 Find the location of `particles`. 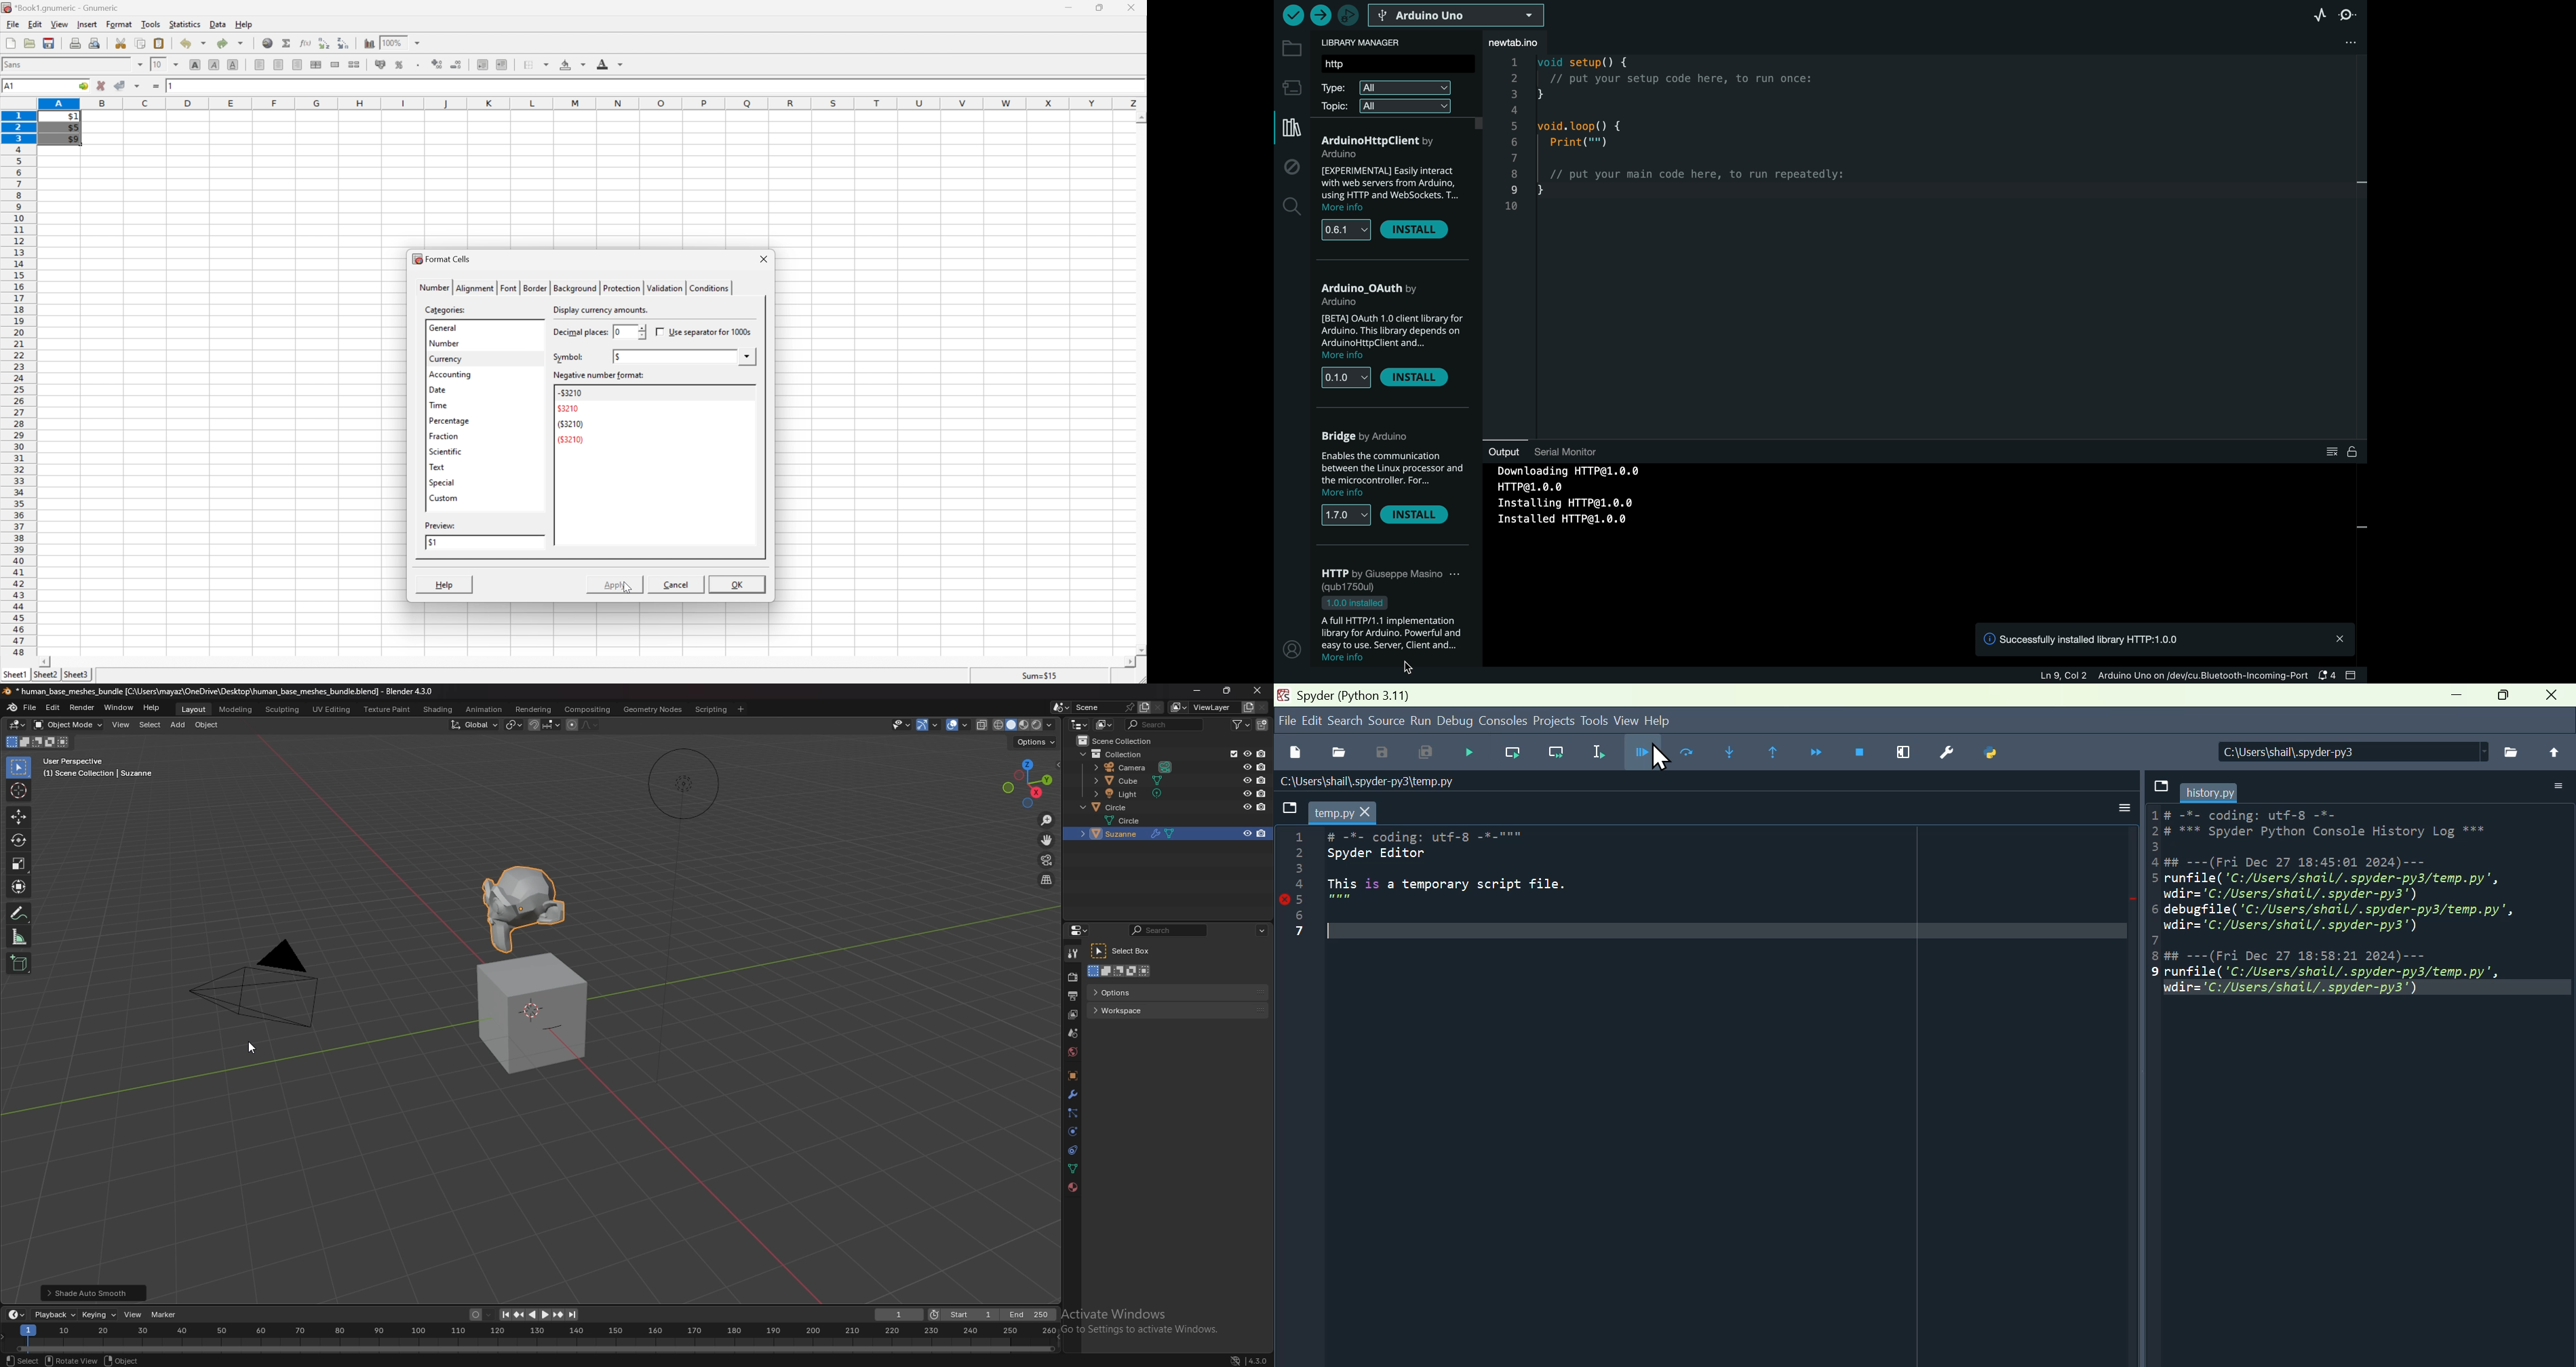

particles is located at coordinates (1074, 1114).